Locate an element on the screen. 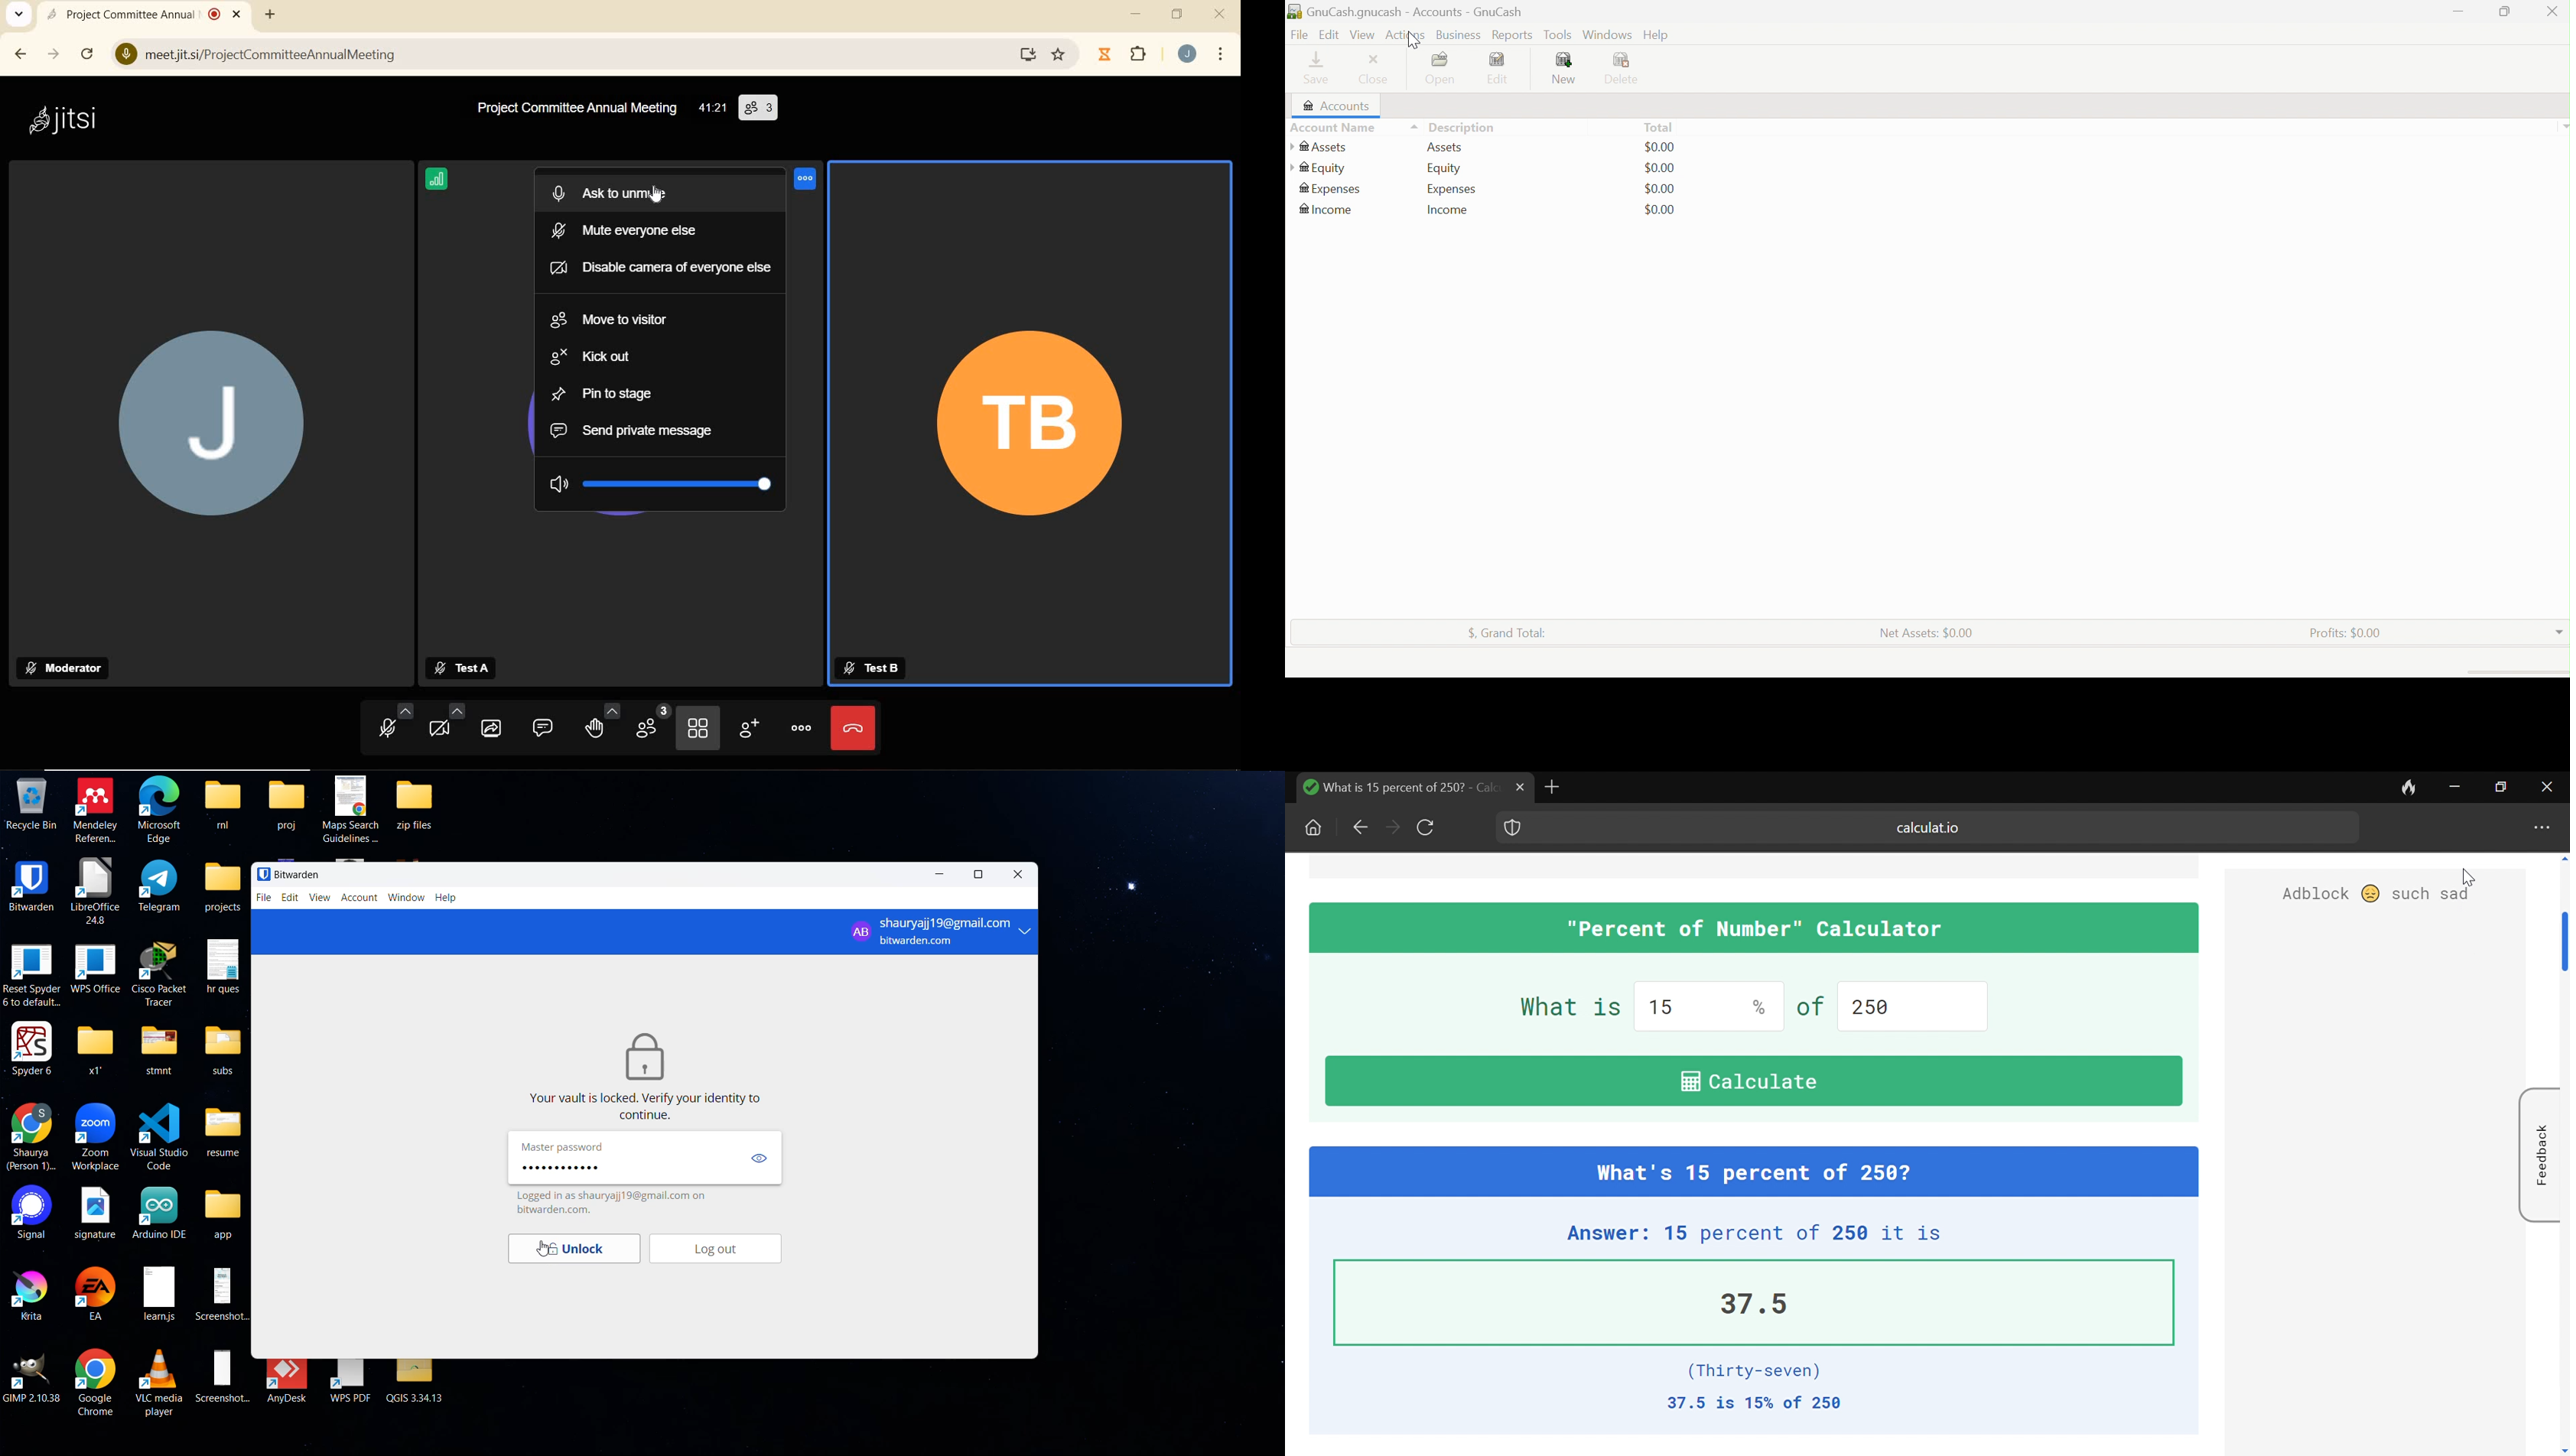  Unlock is located at coordinates (571, 1250).